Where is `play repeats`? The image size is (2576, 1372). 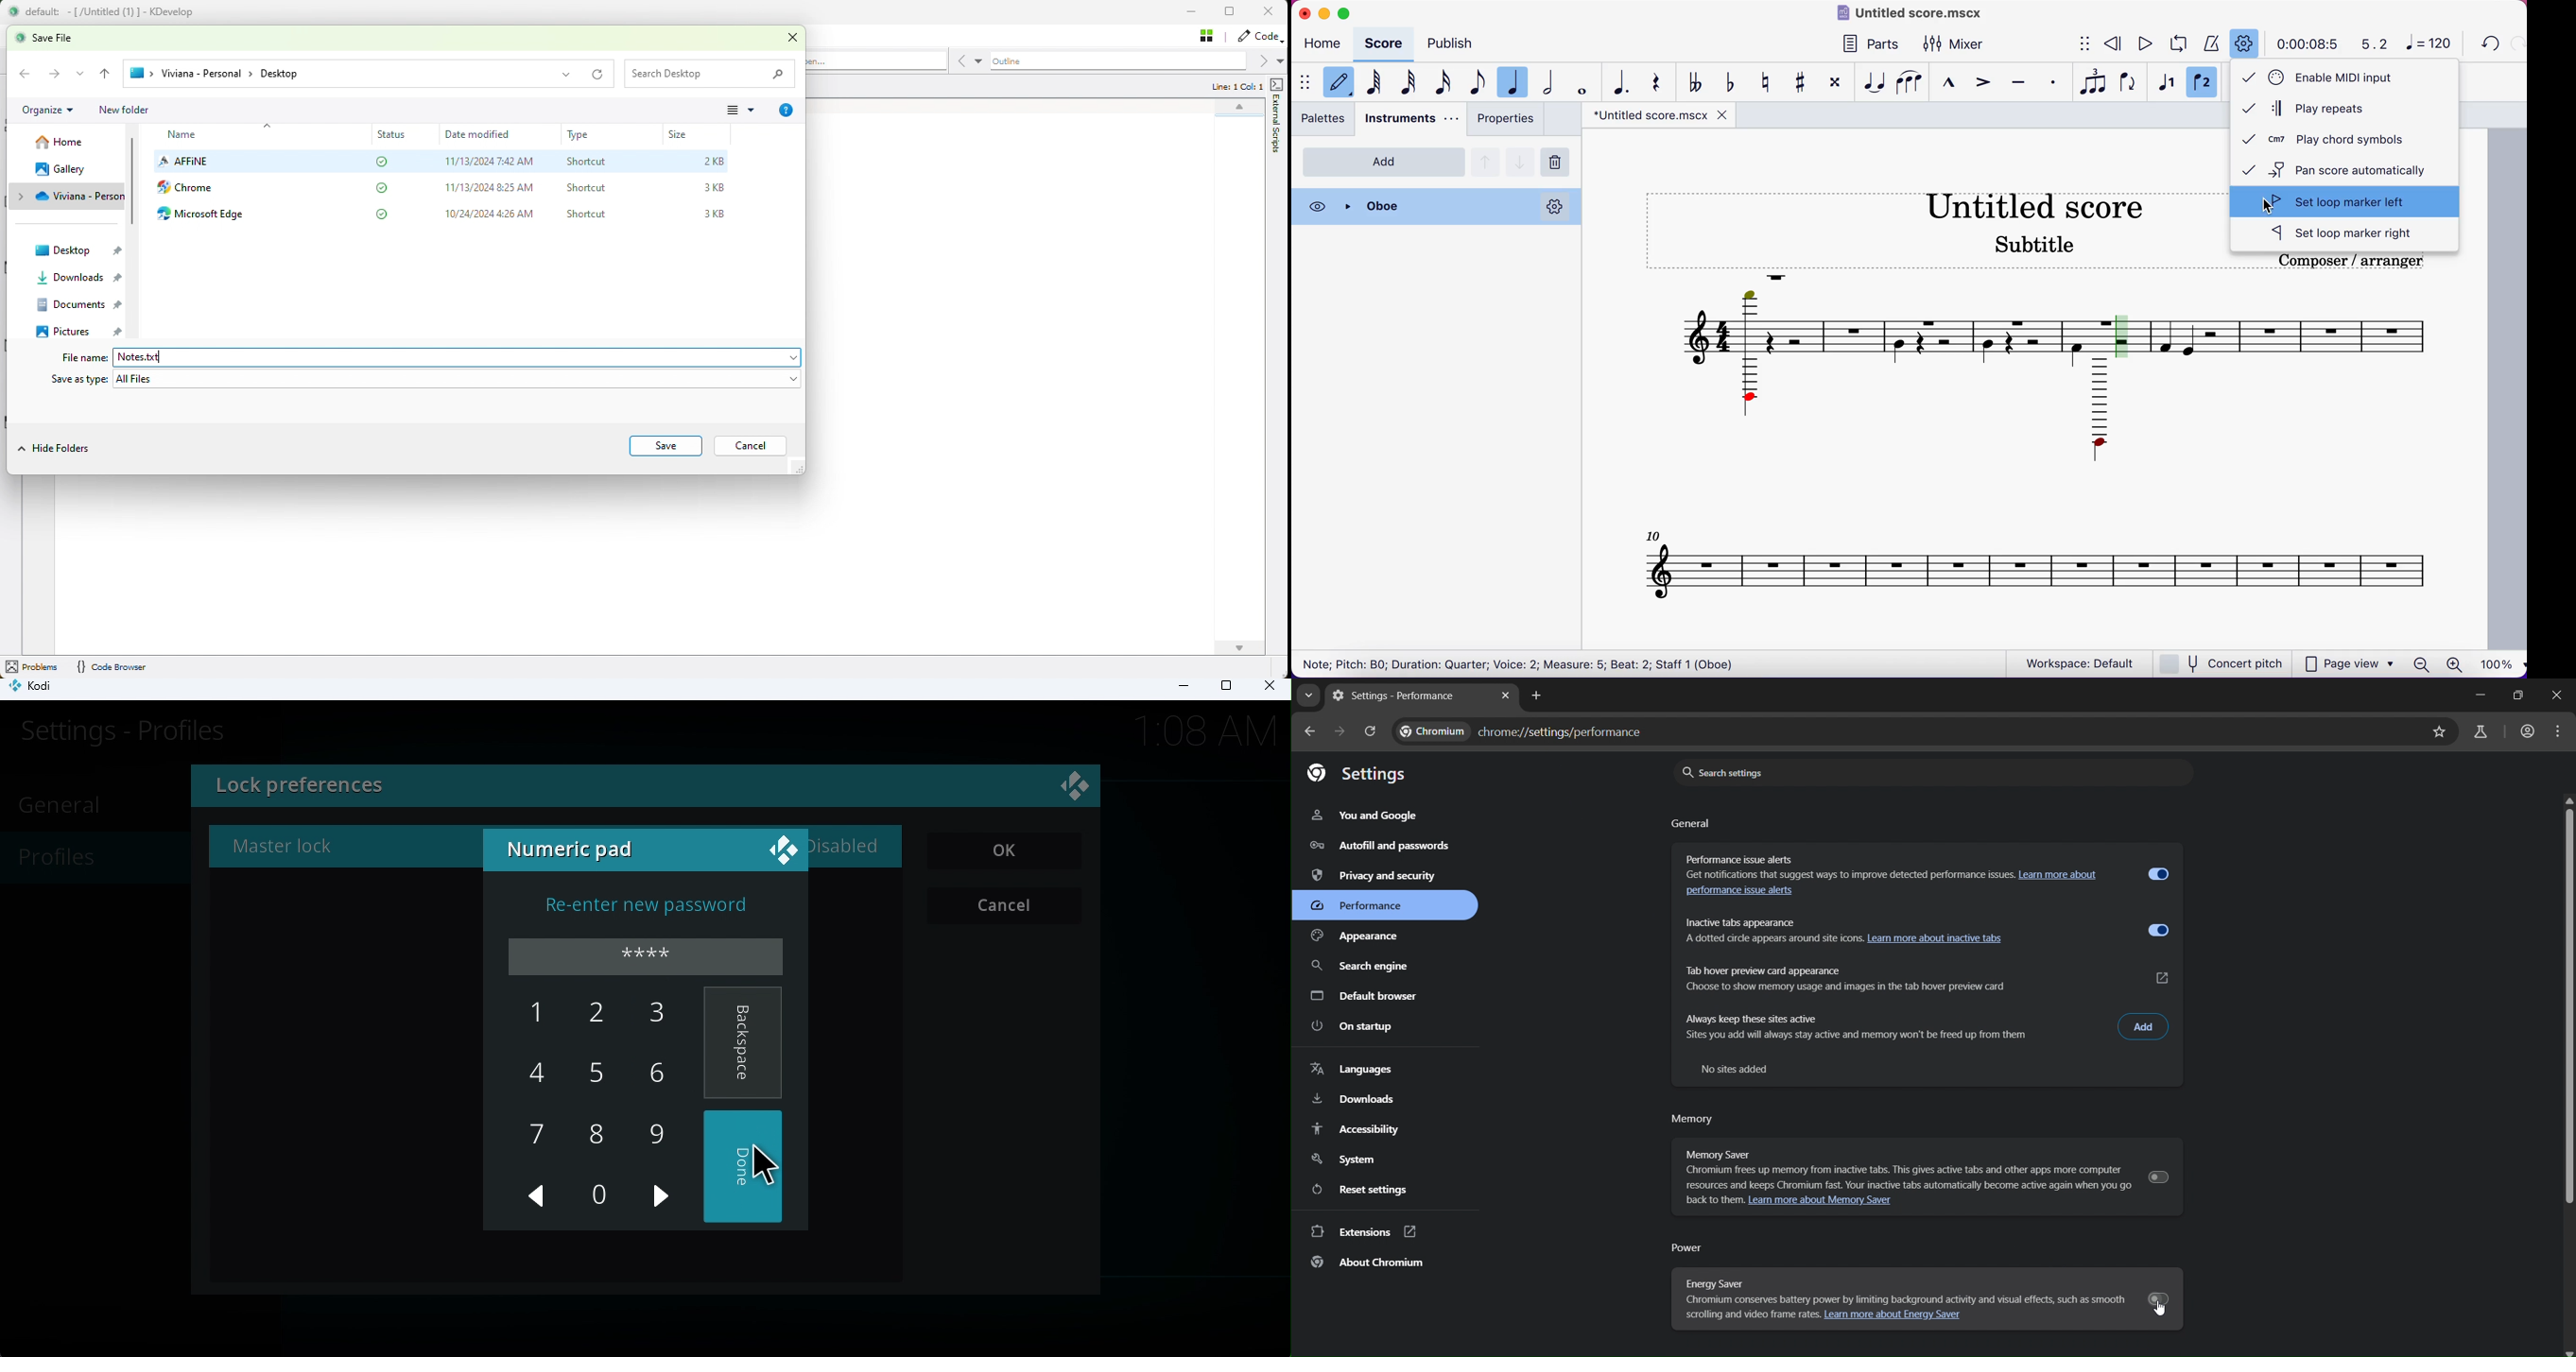 play repeats is located at coordinates (2324, 110).